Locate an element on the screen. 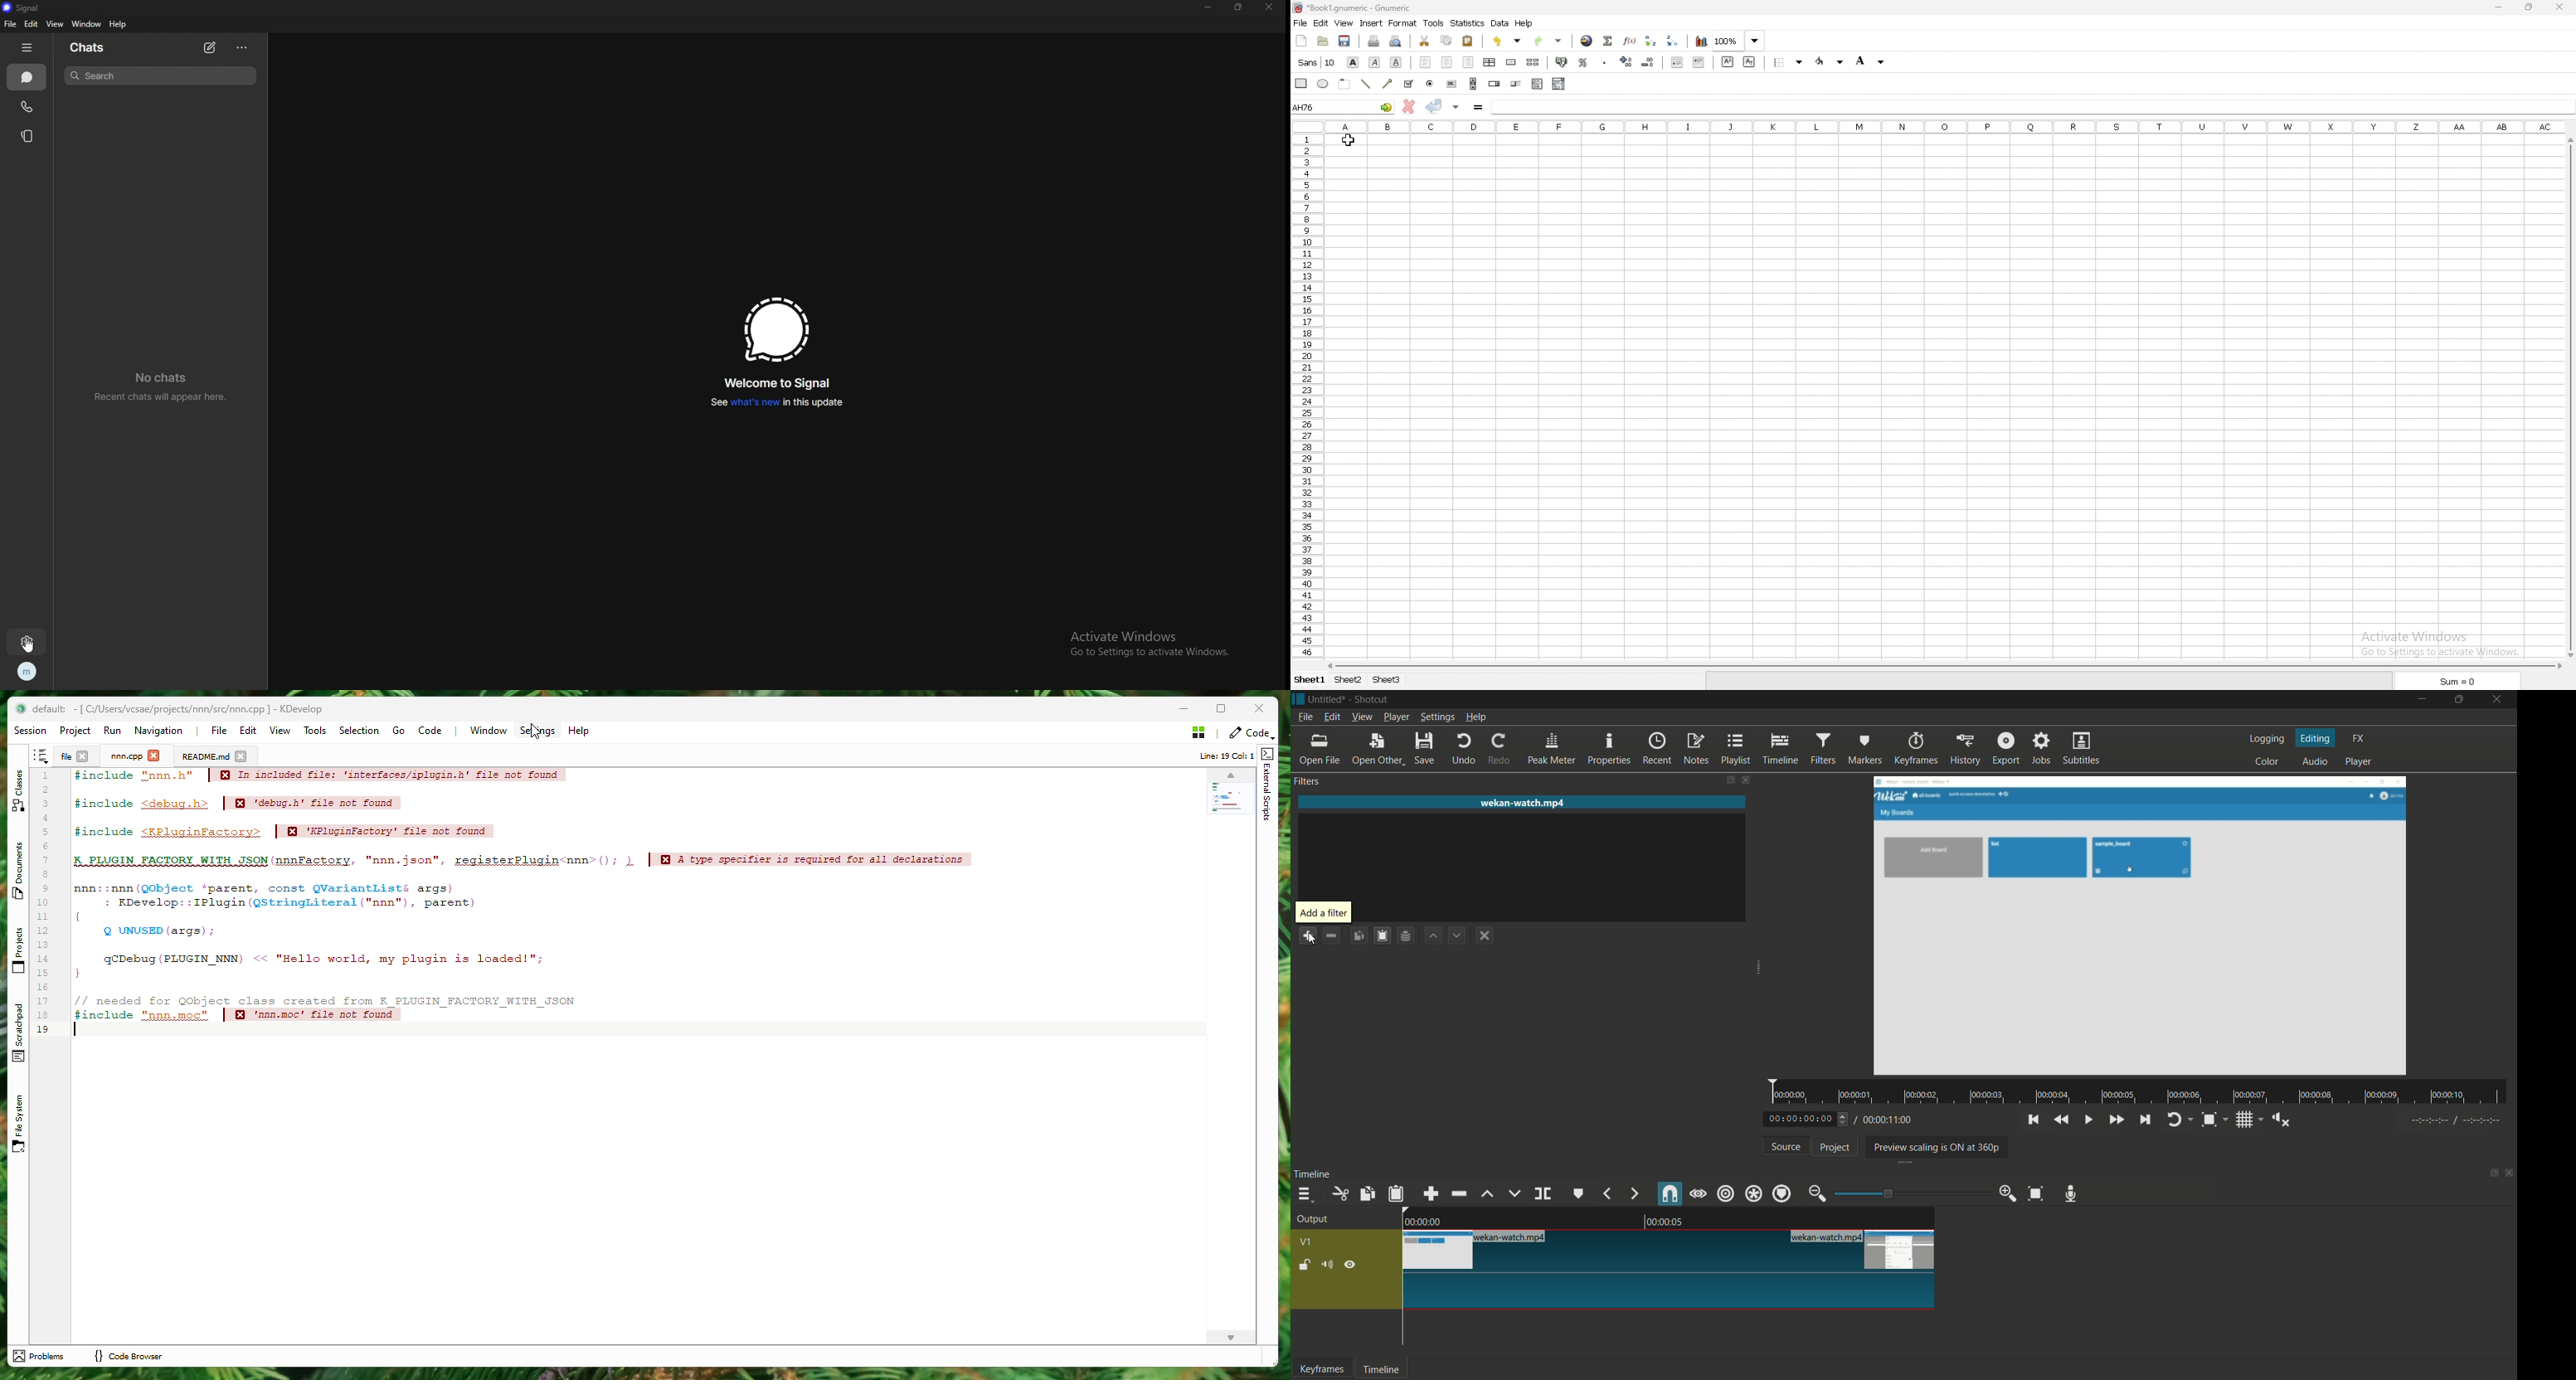 The height and width of the screenshot is (1400, 2576). file is located at coordinates (1301, 23).